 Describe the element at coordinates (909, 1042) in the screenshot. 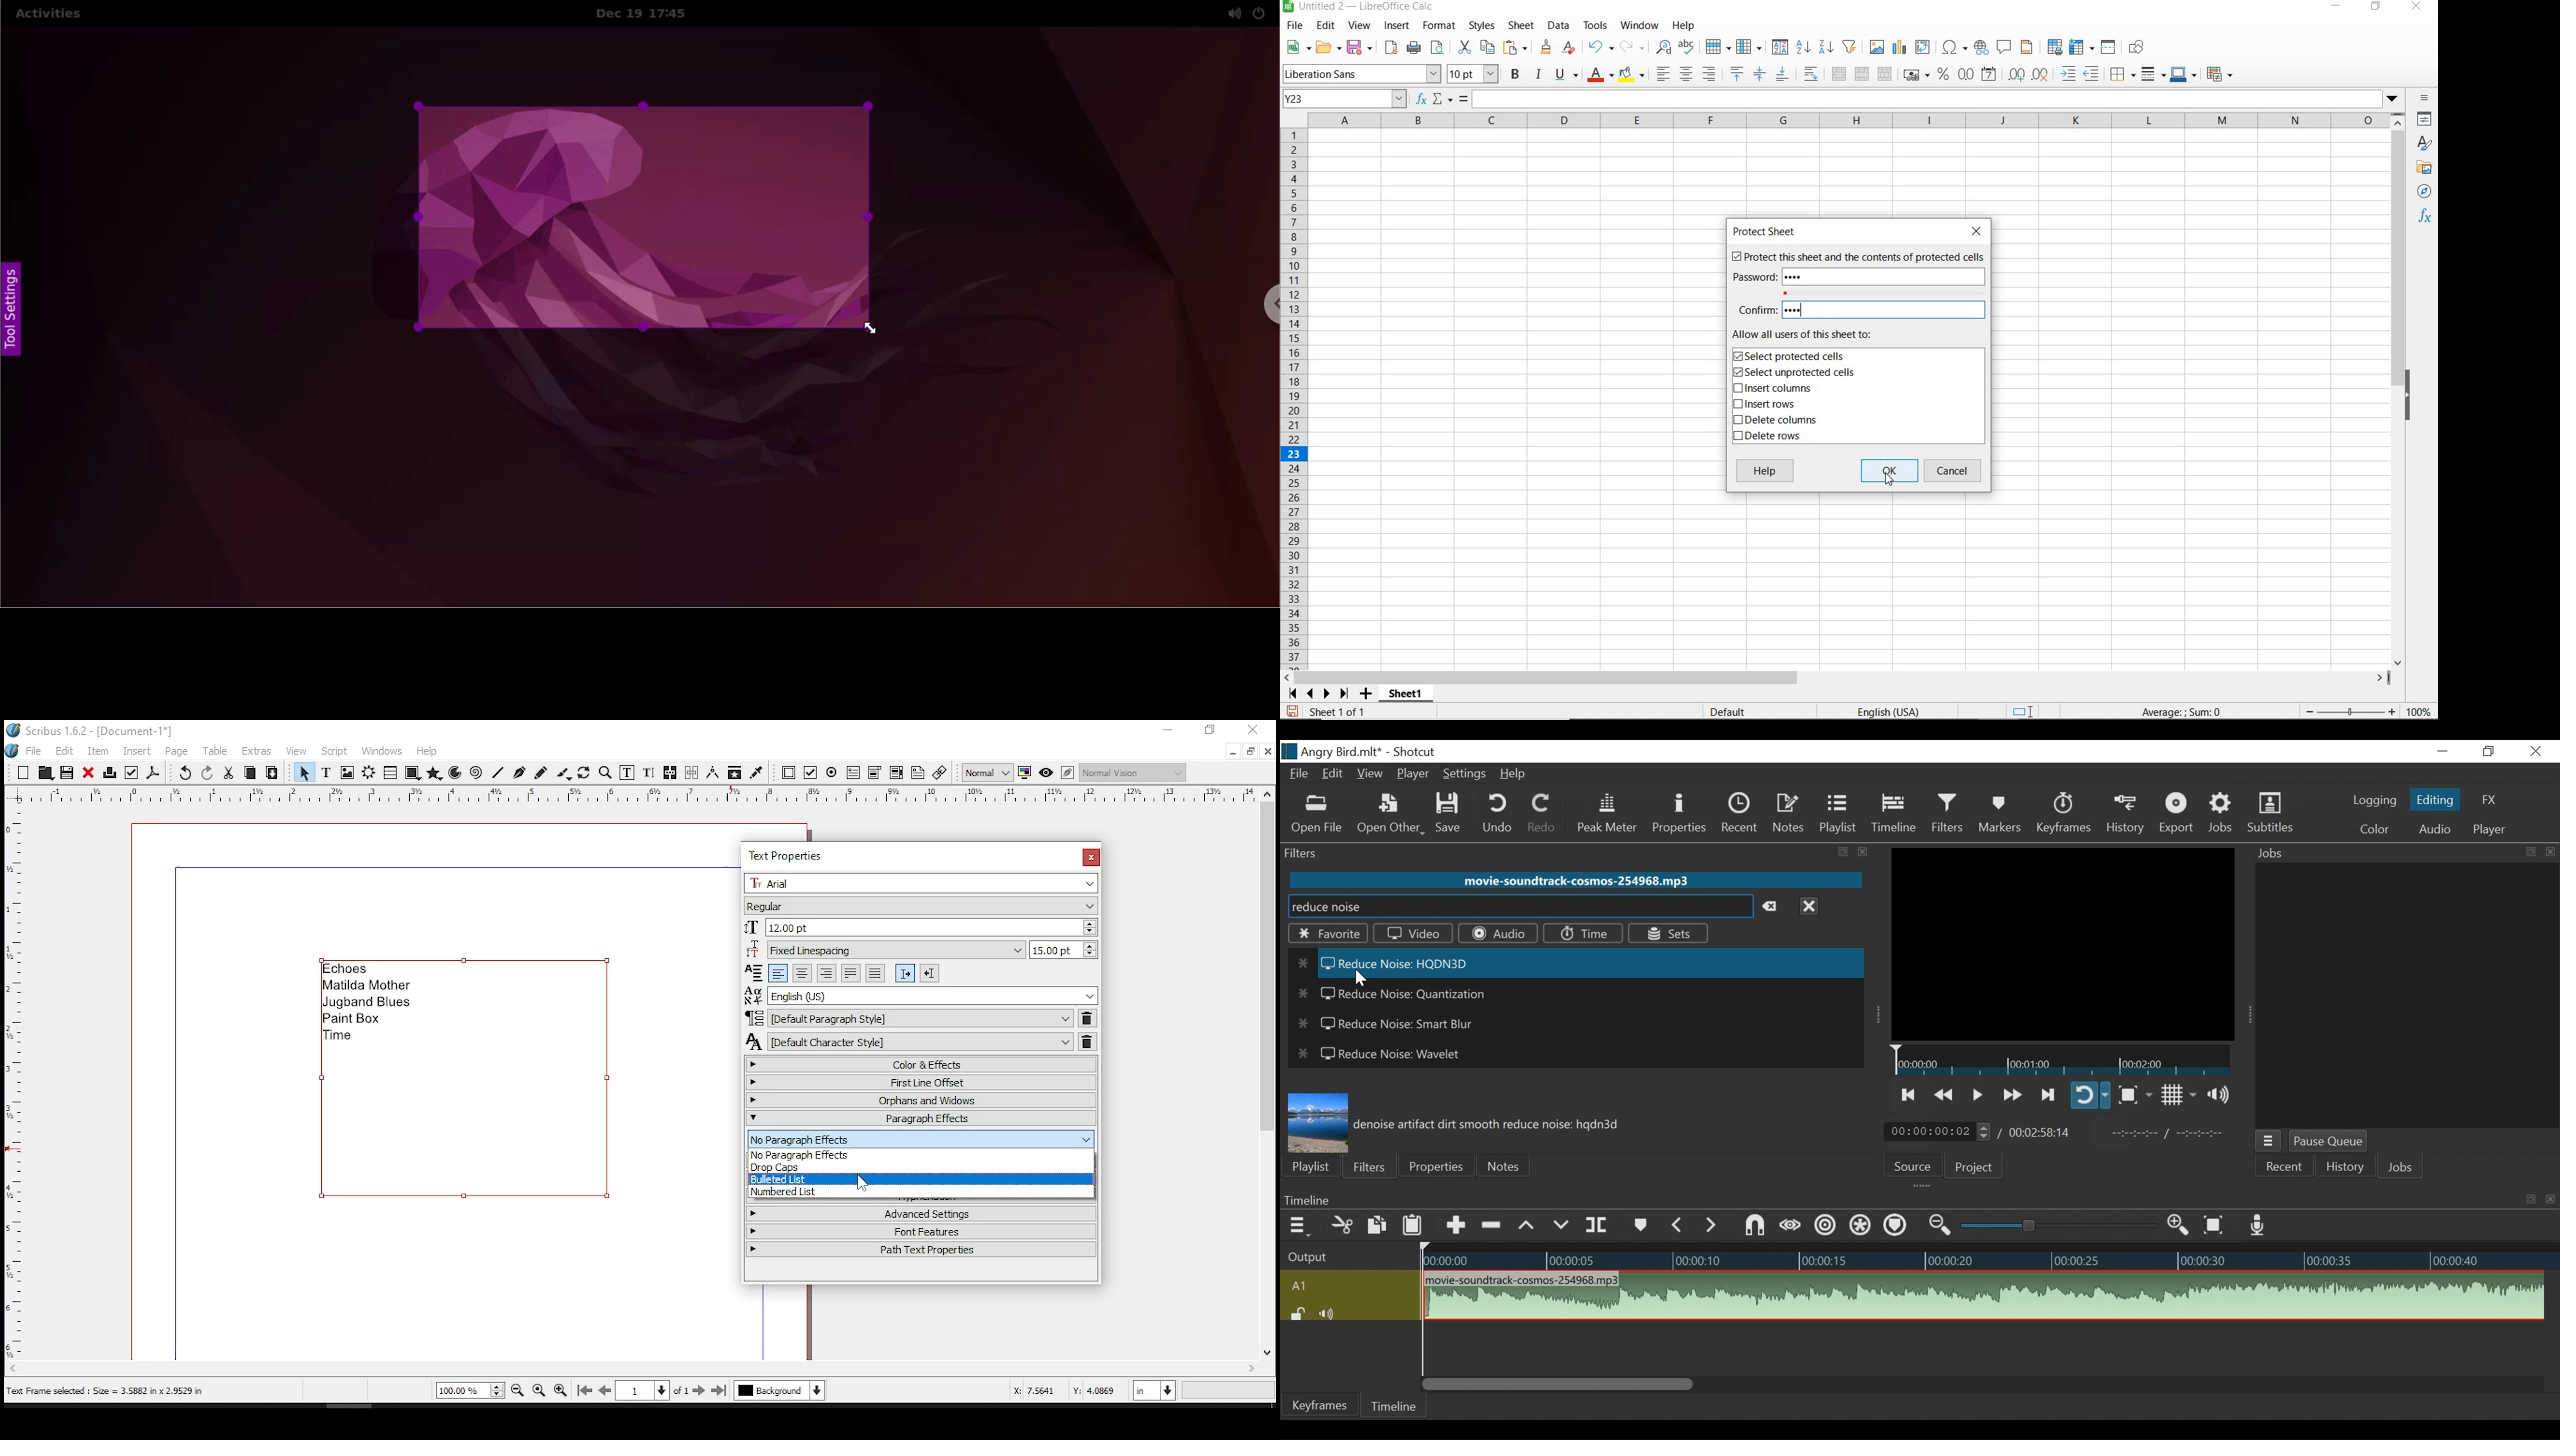

I see `character style` at that location.